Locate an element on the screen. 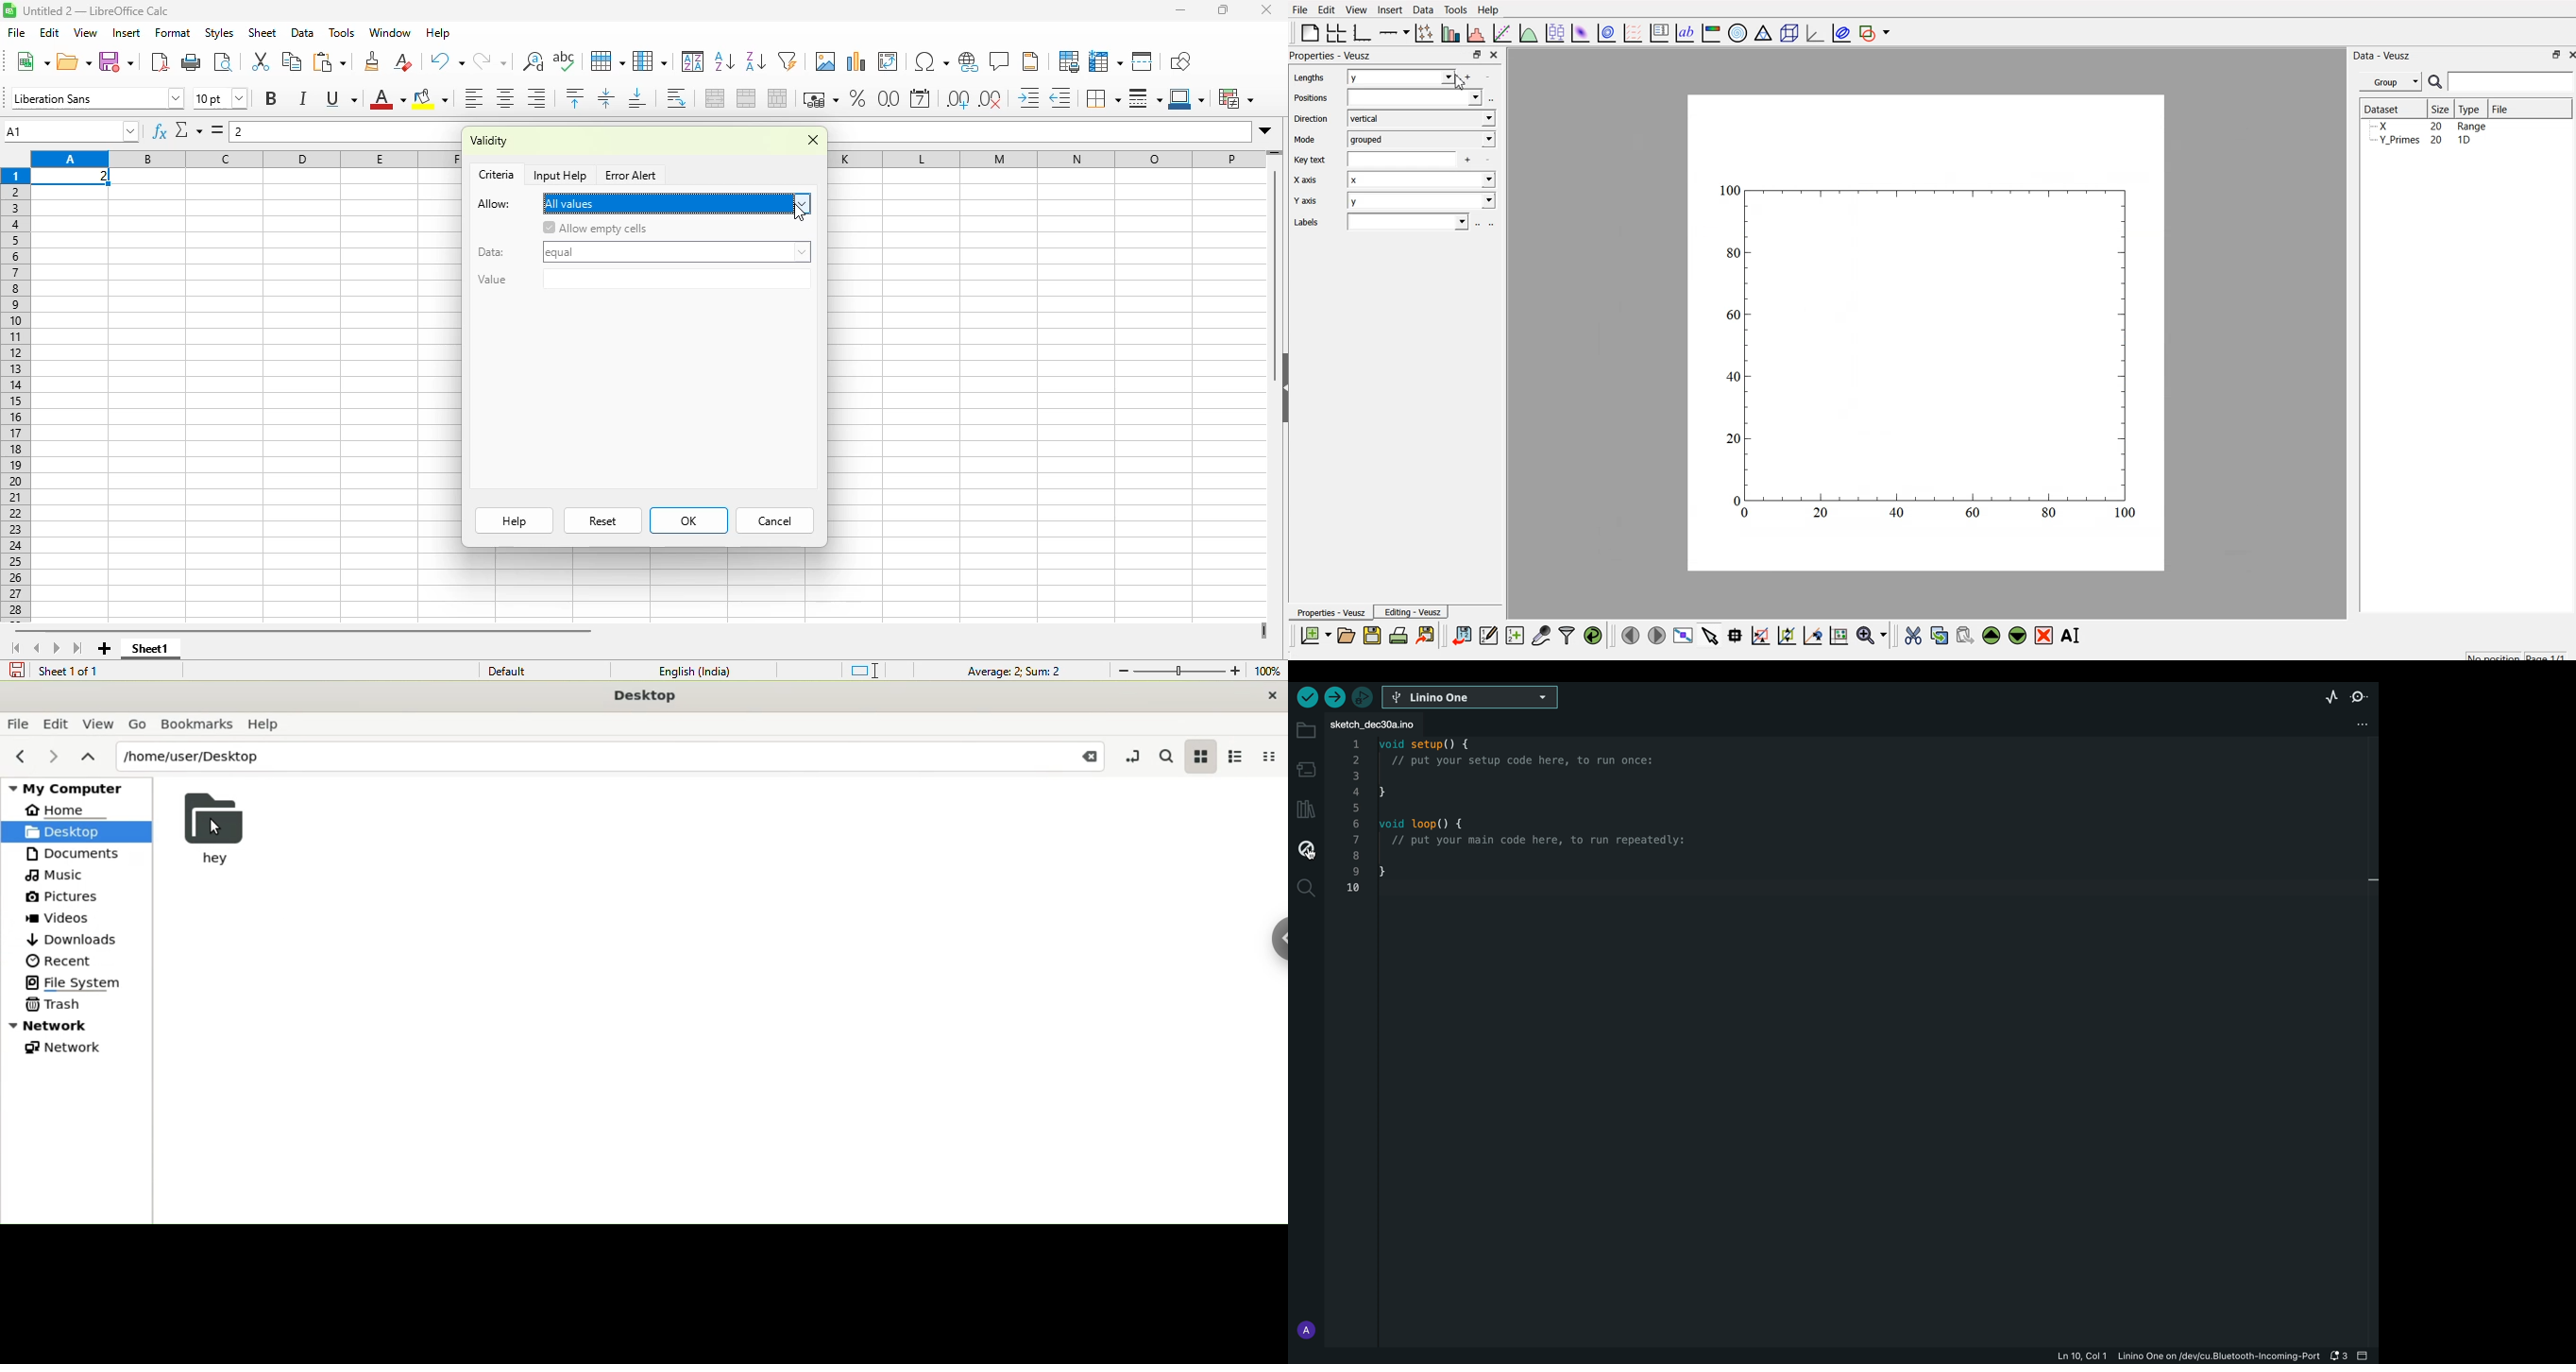  find and replace is located at coordinates (534, 60).